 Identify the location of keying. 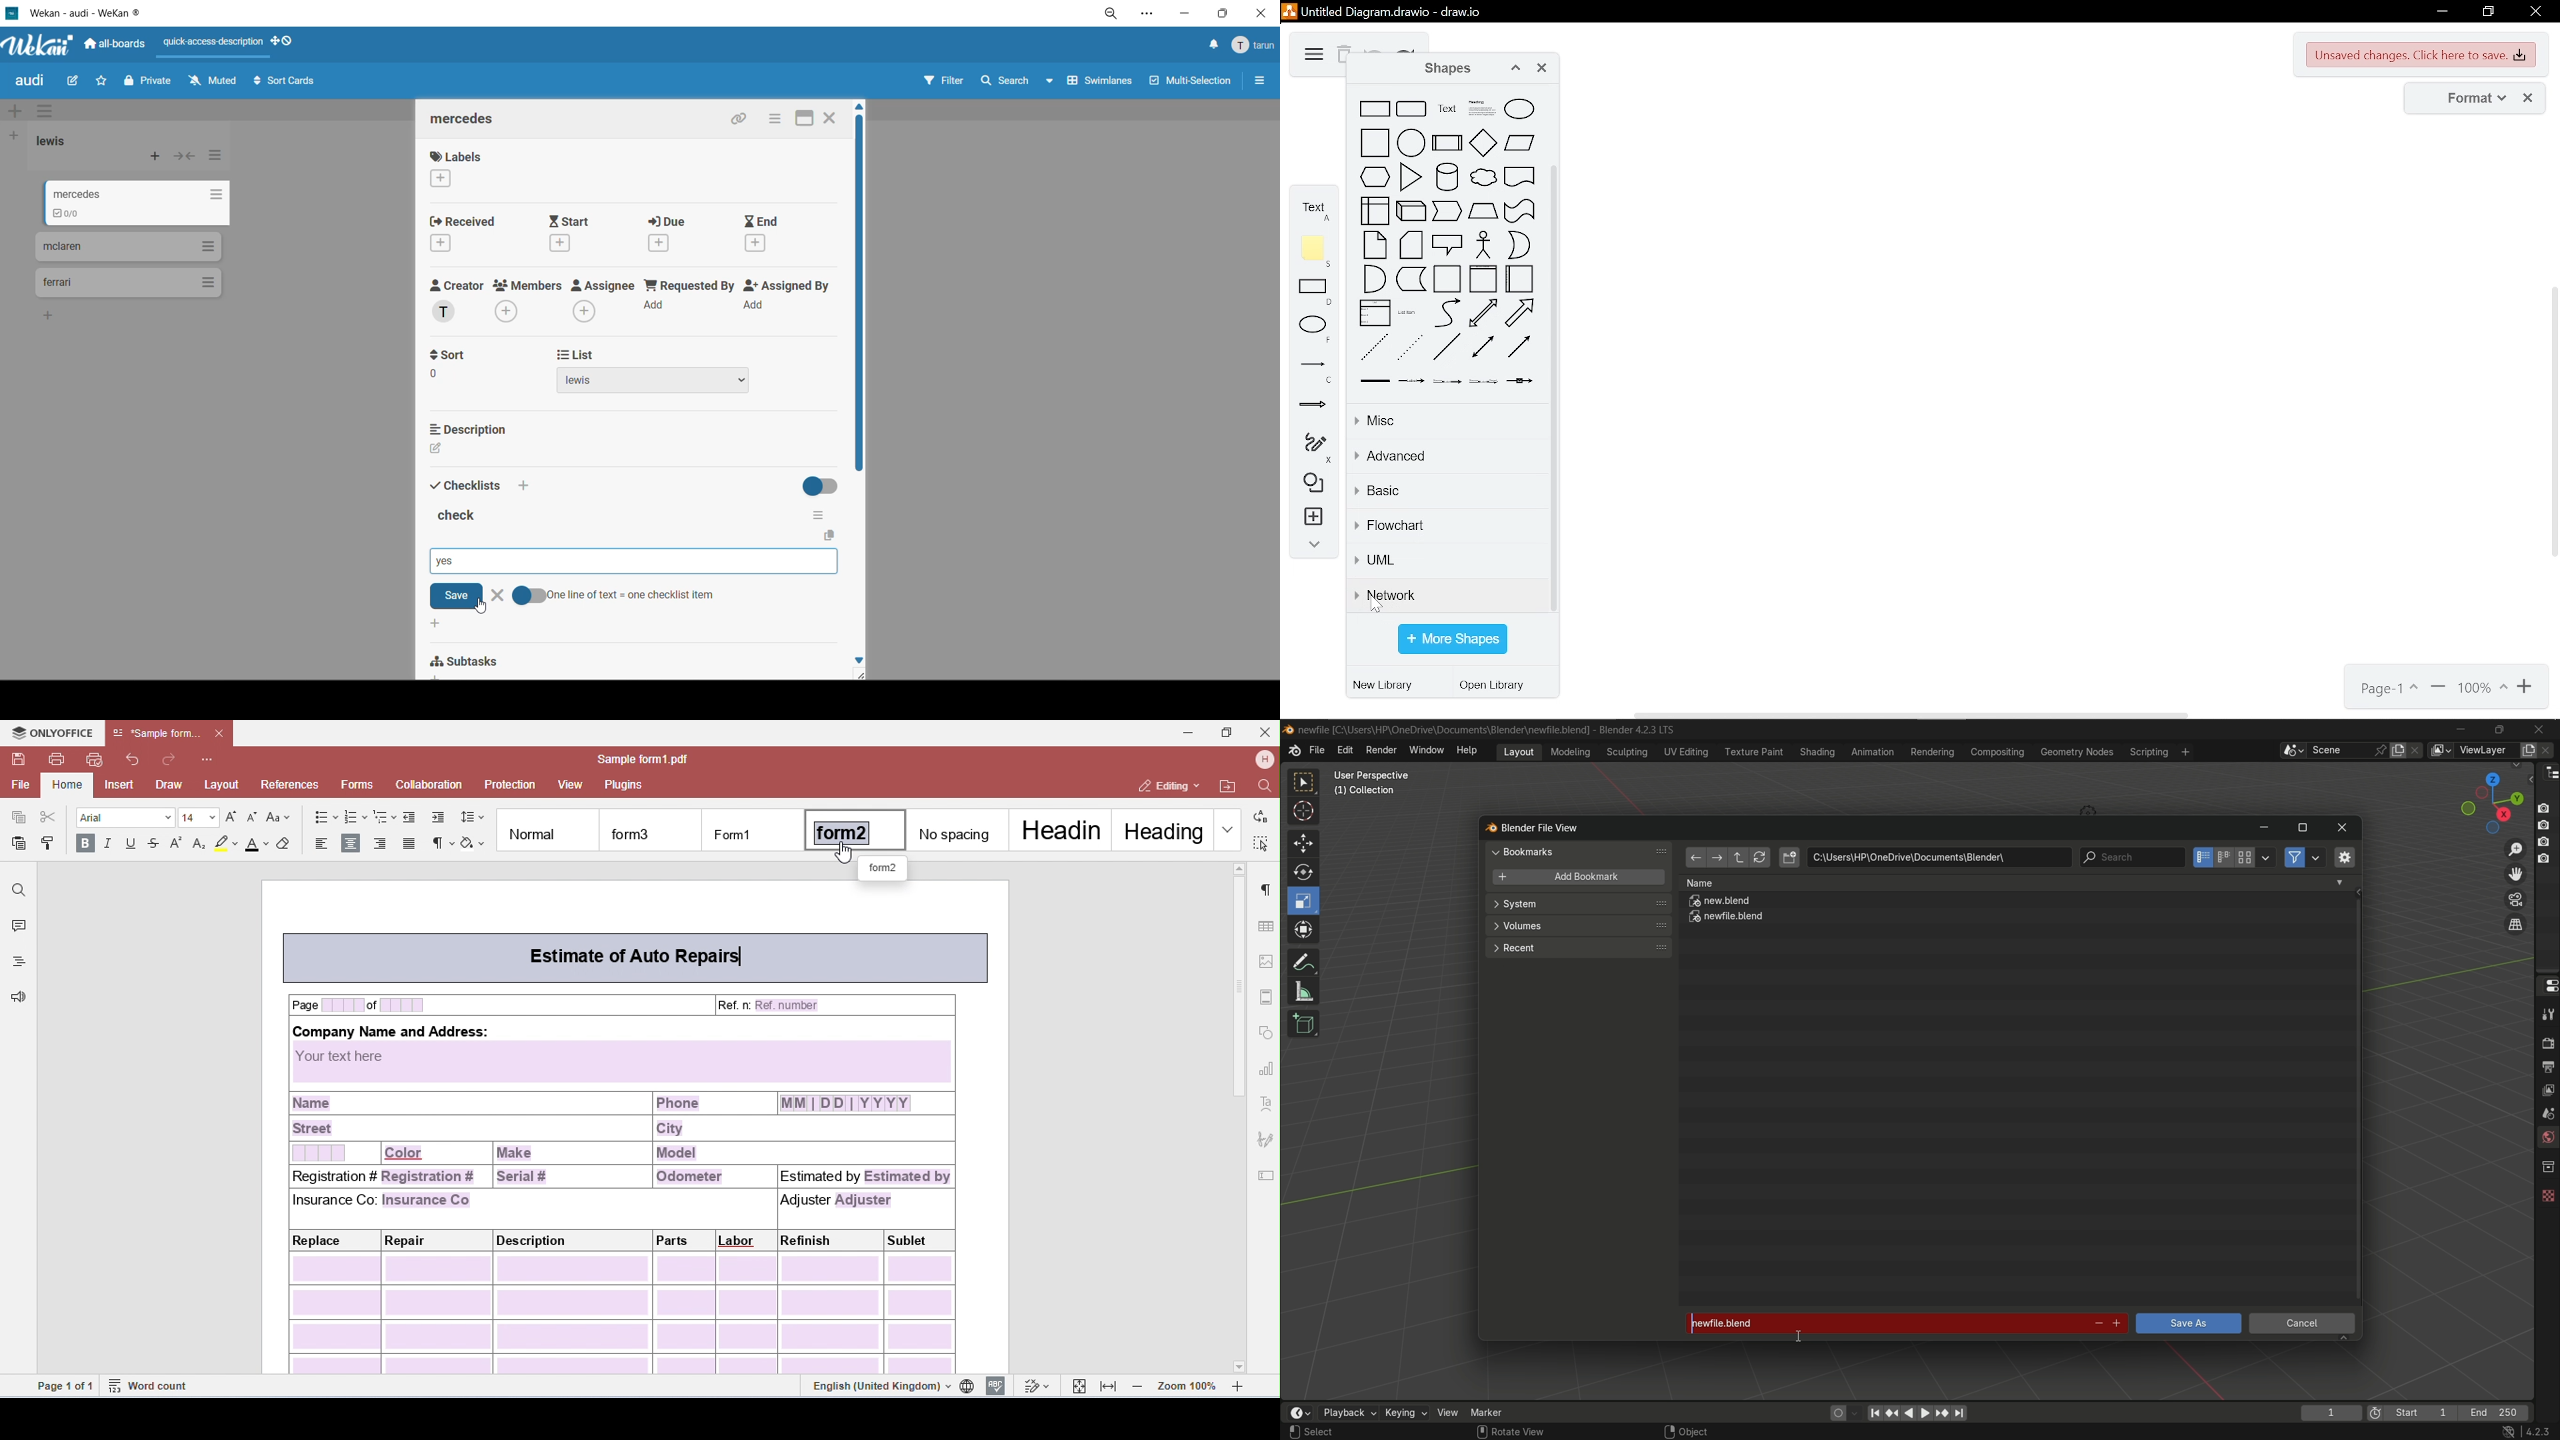
(1405, 1414).